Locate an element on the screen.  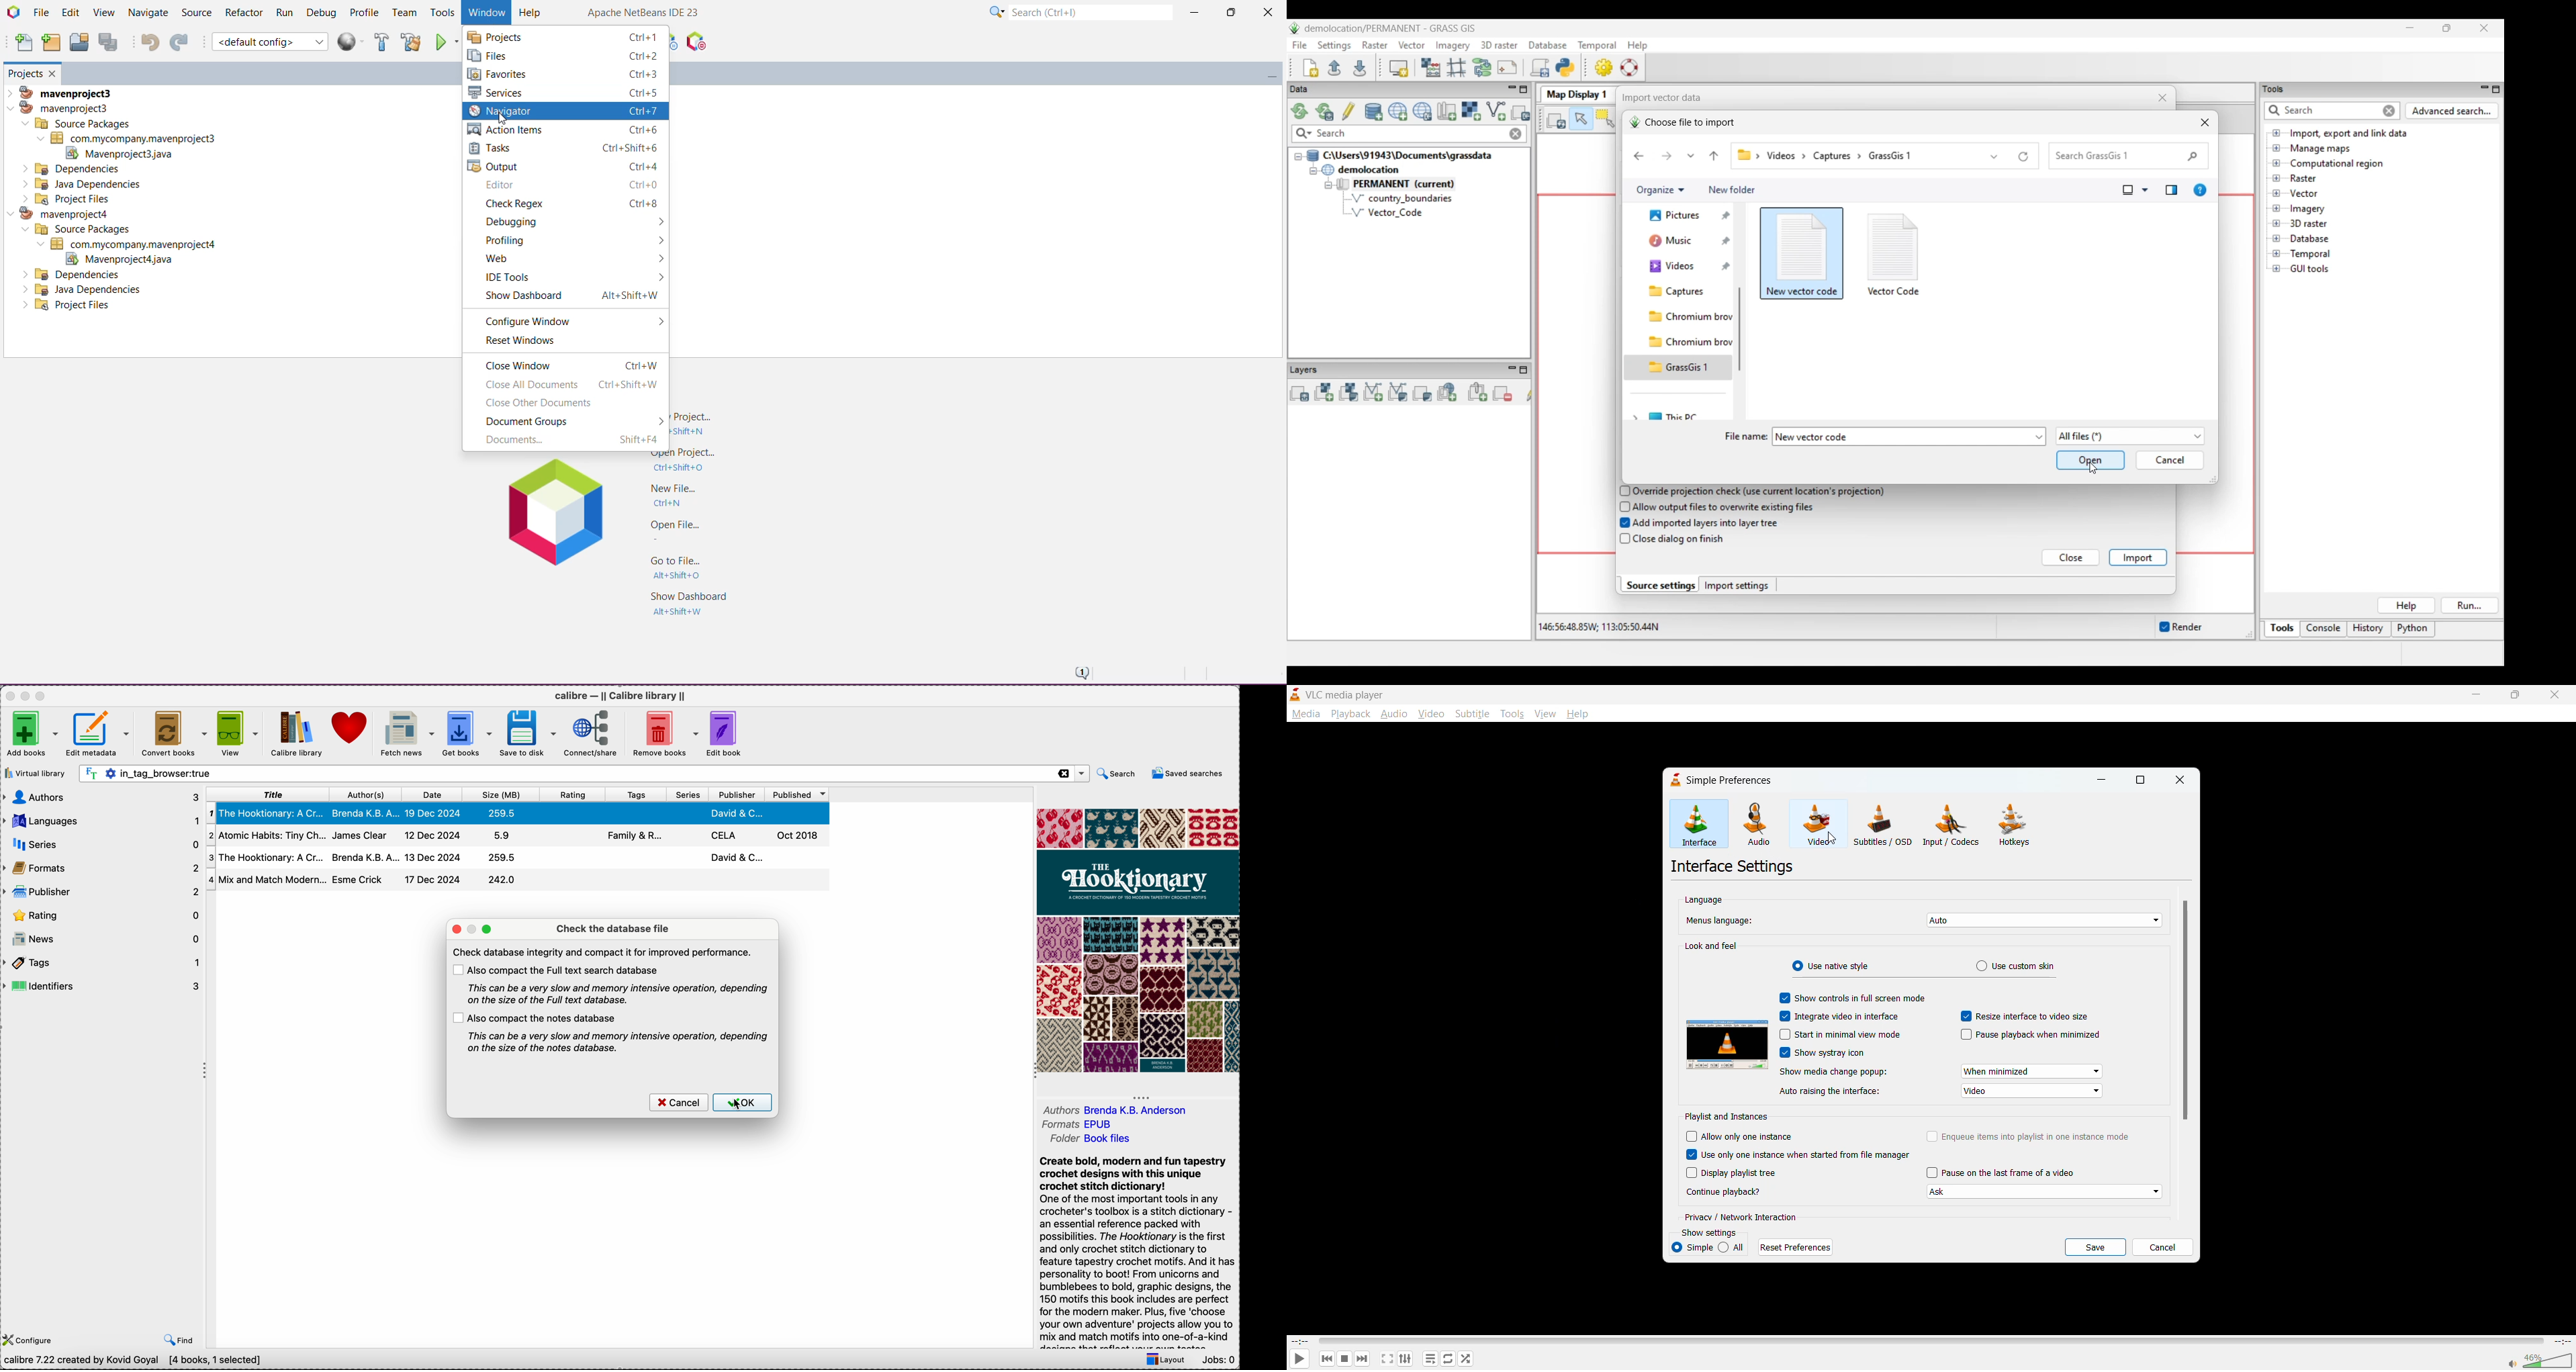
help is located at coordinates (1577, 713).